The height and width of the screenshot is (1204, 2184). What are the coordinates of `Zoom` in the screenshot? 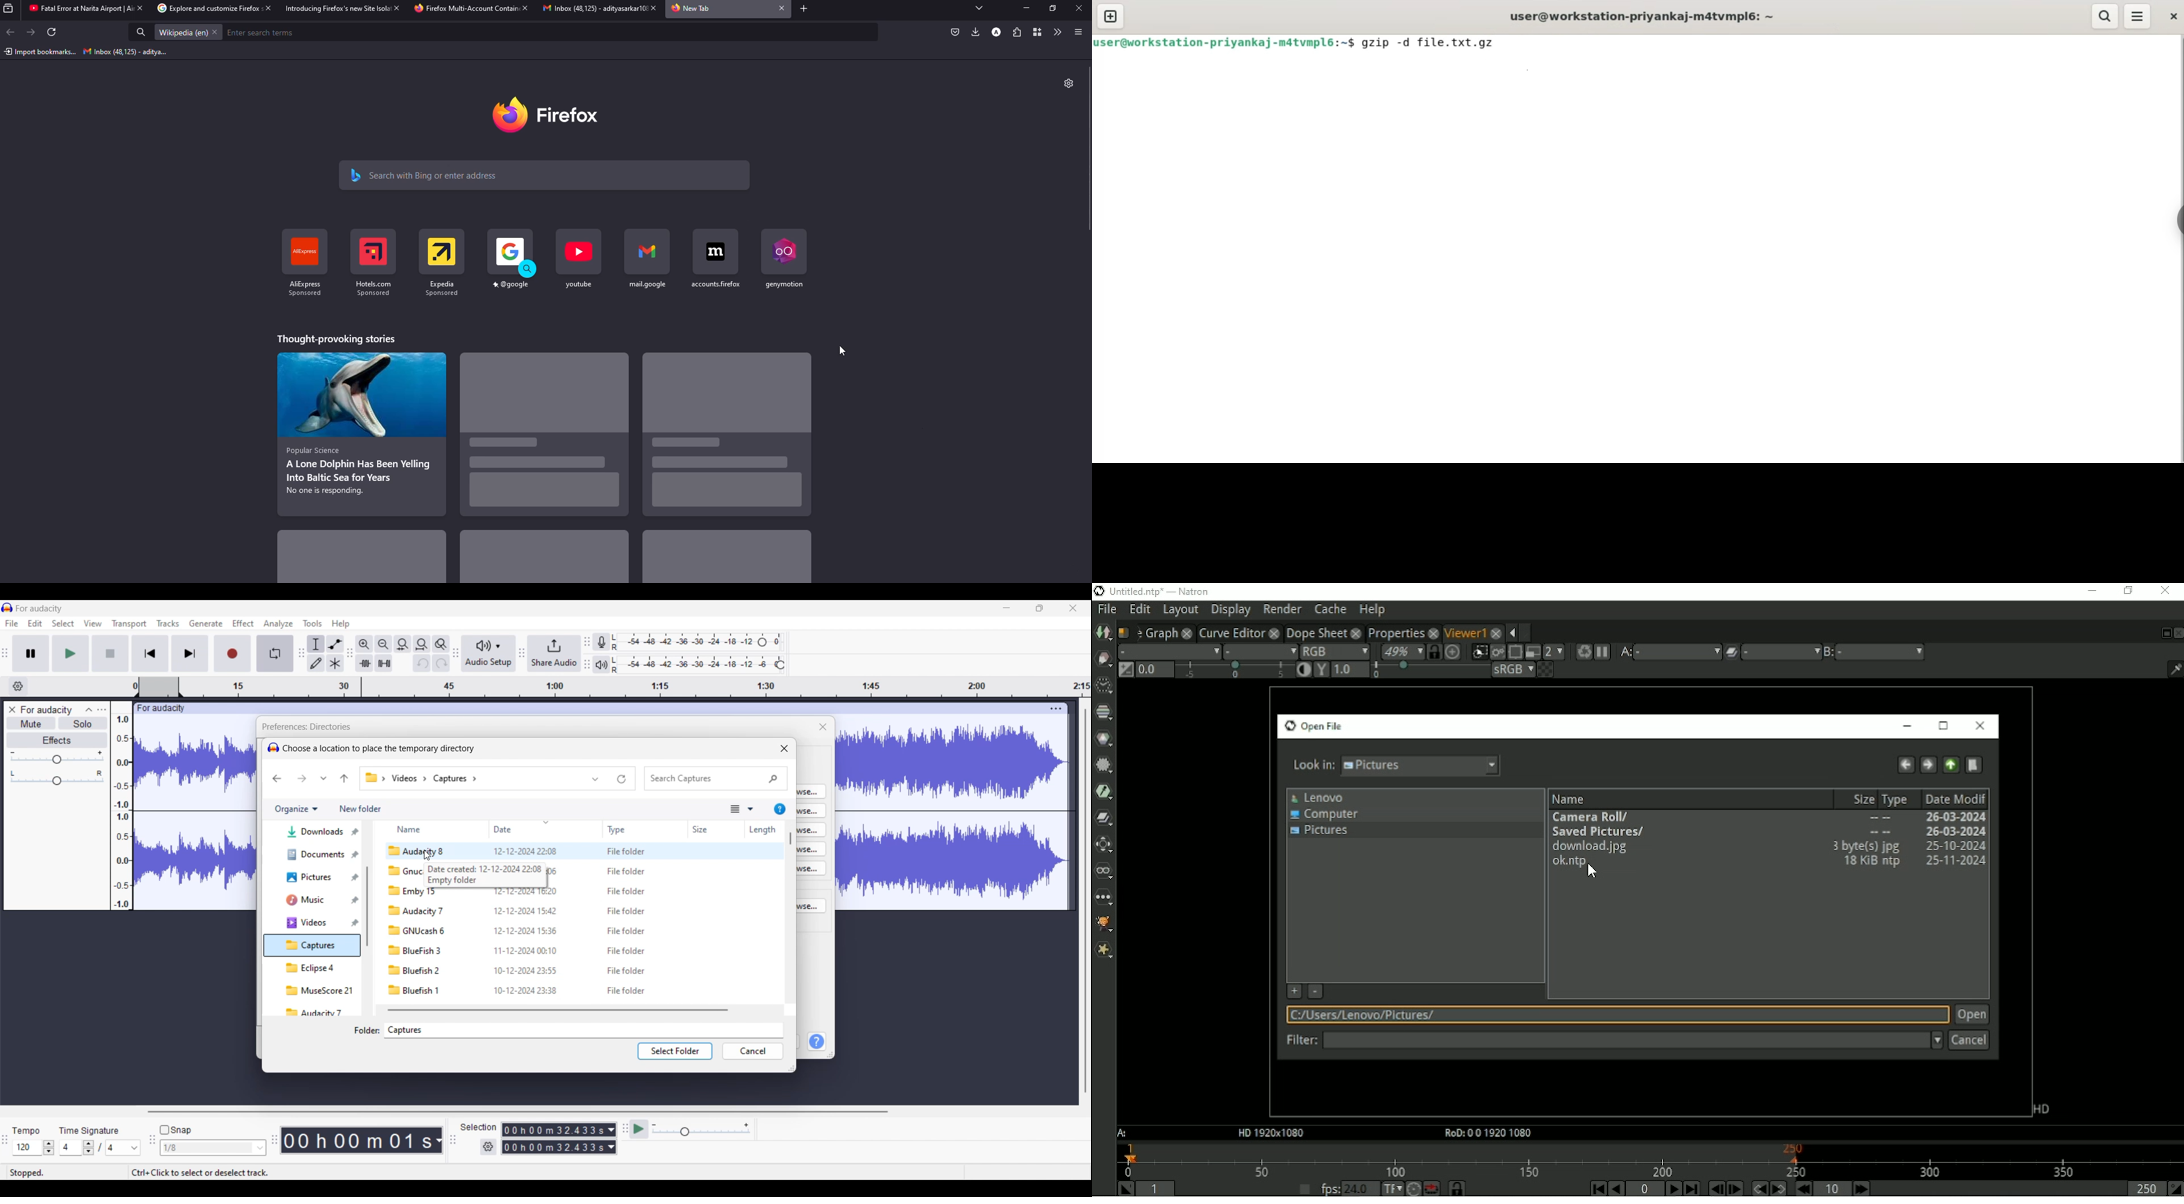 It's located at (1401, 651).